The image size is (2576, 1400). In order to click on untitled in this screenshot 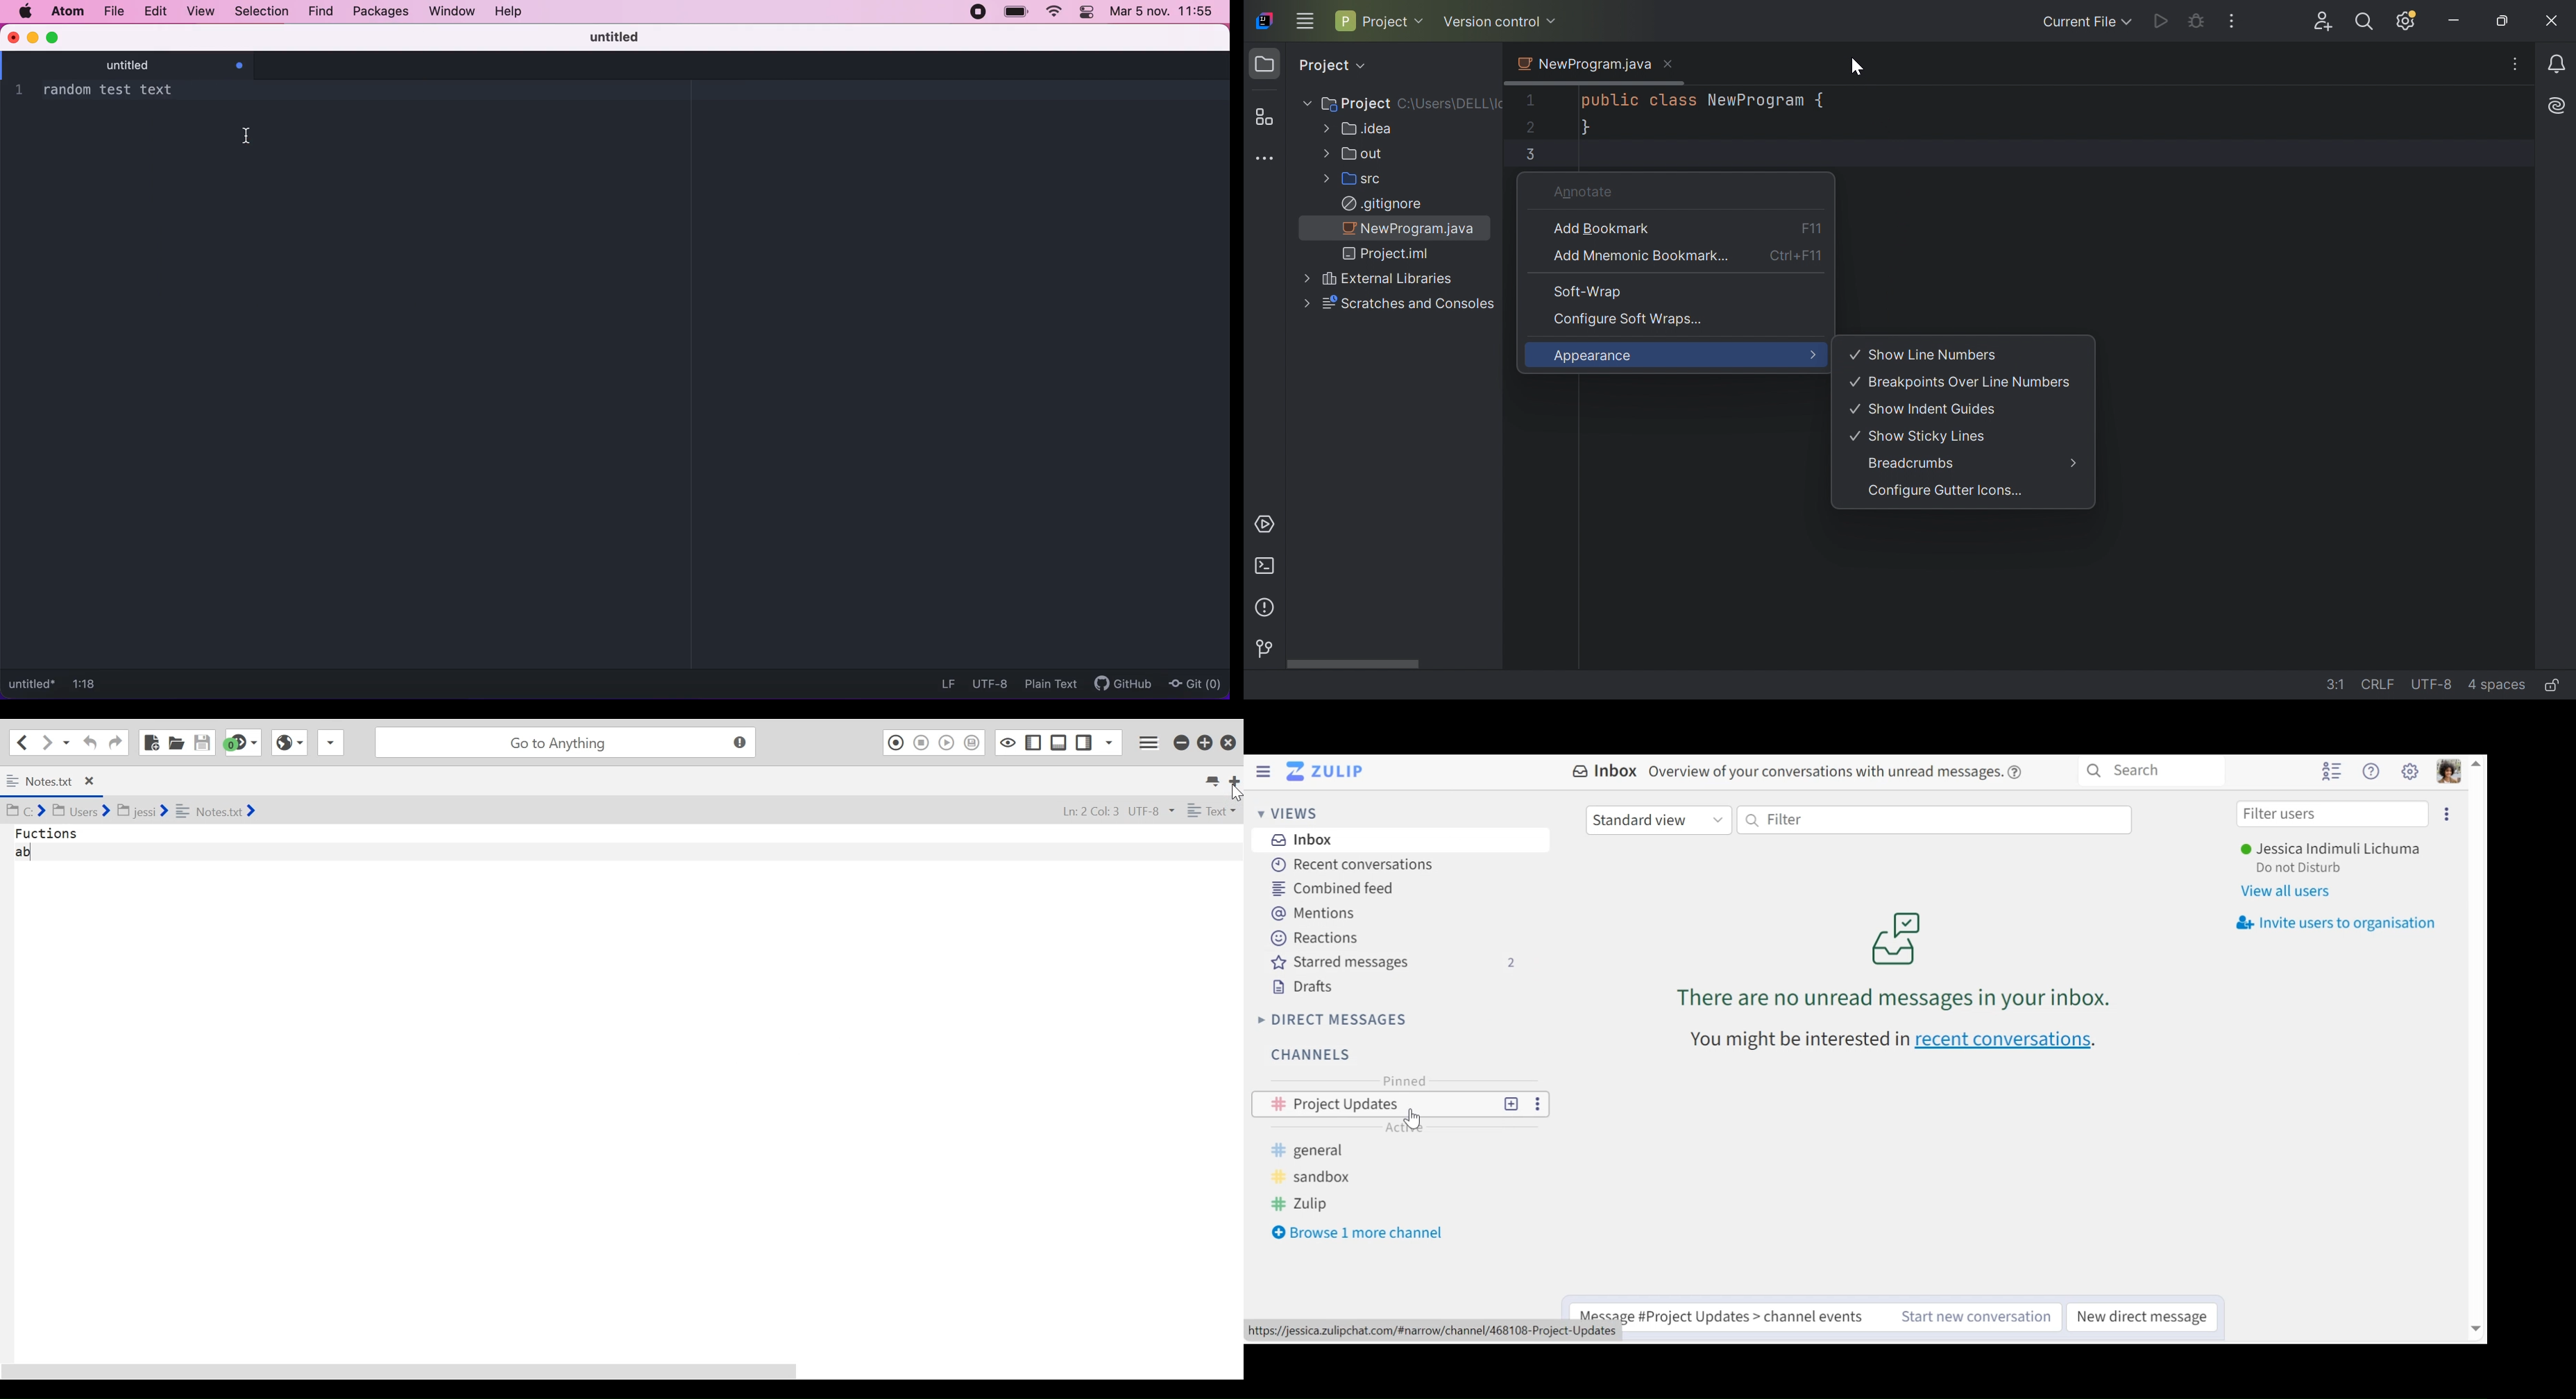, I will do `click(147, 65)`.